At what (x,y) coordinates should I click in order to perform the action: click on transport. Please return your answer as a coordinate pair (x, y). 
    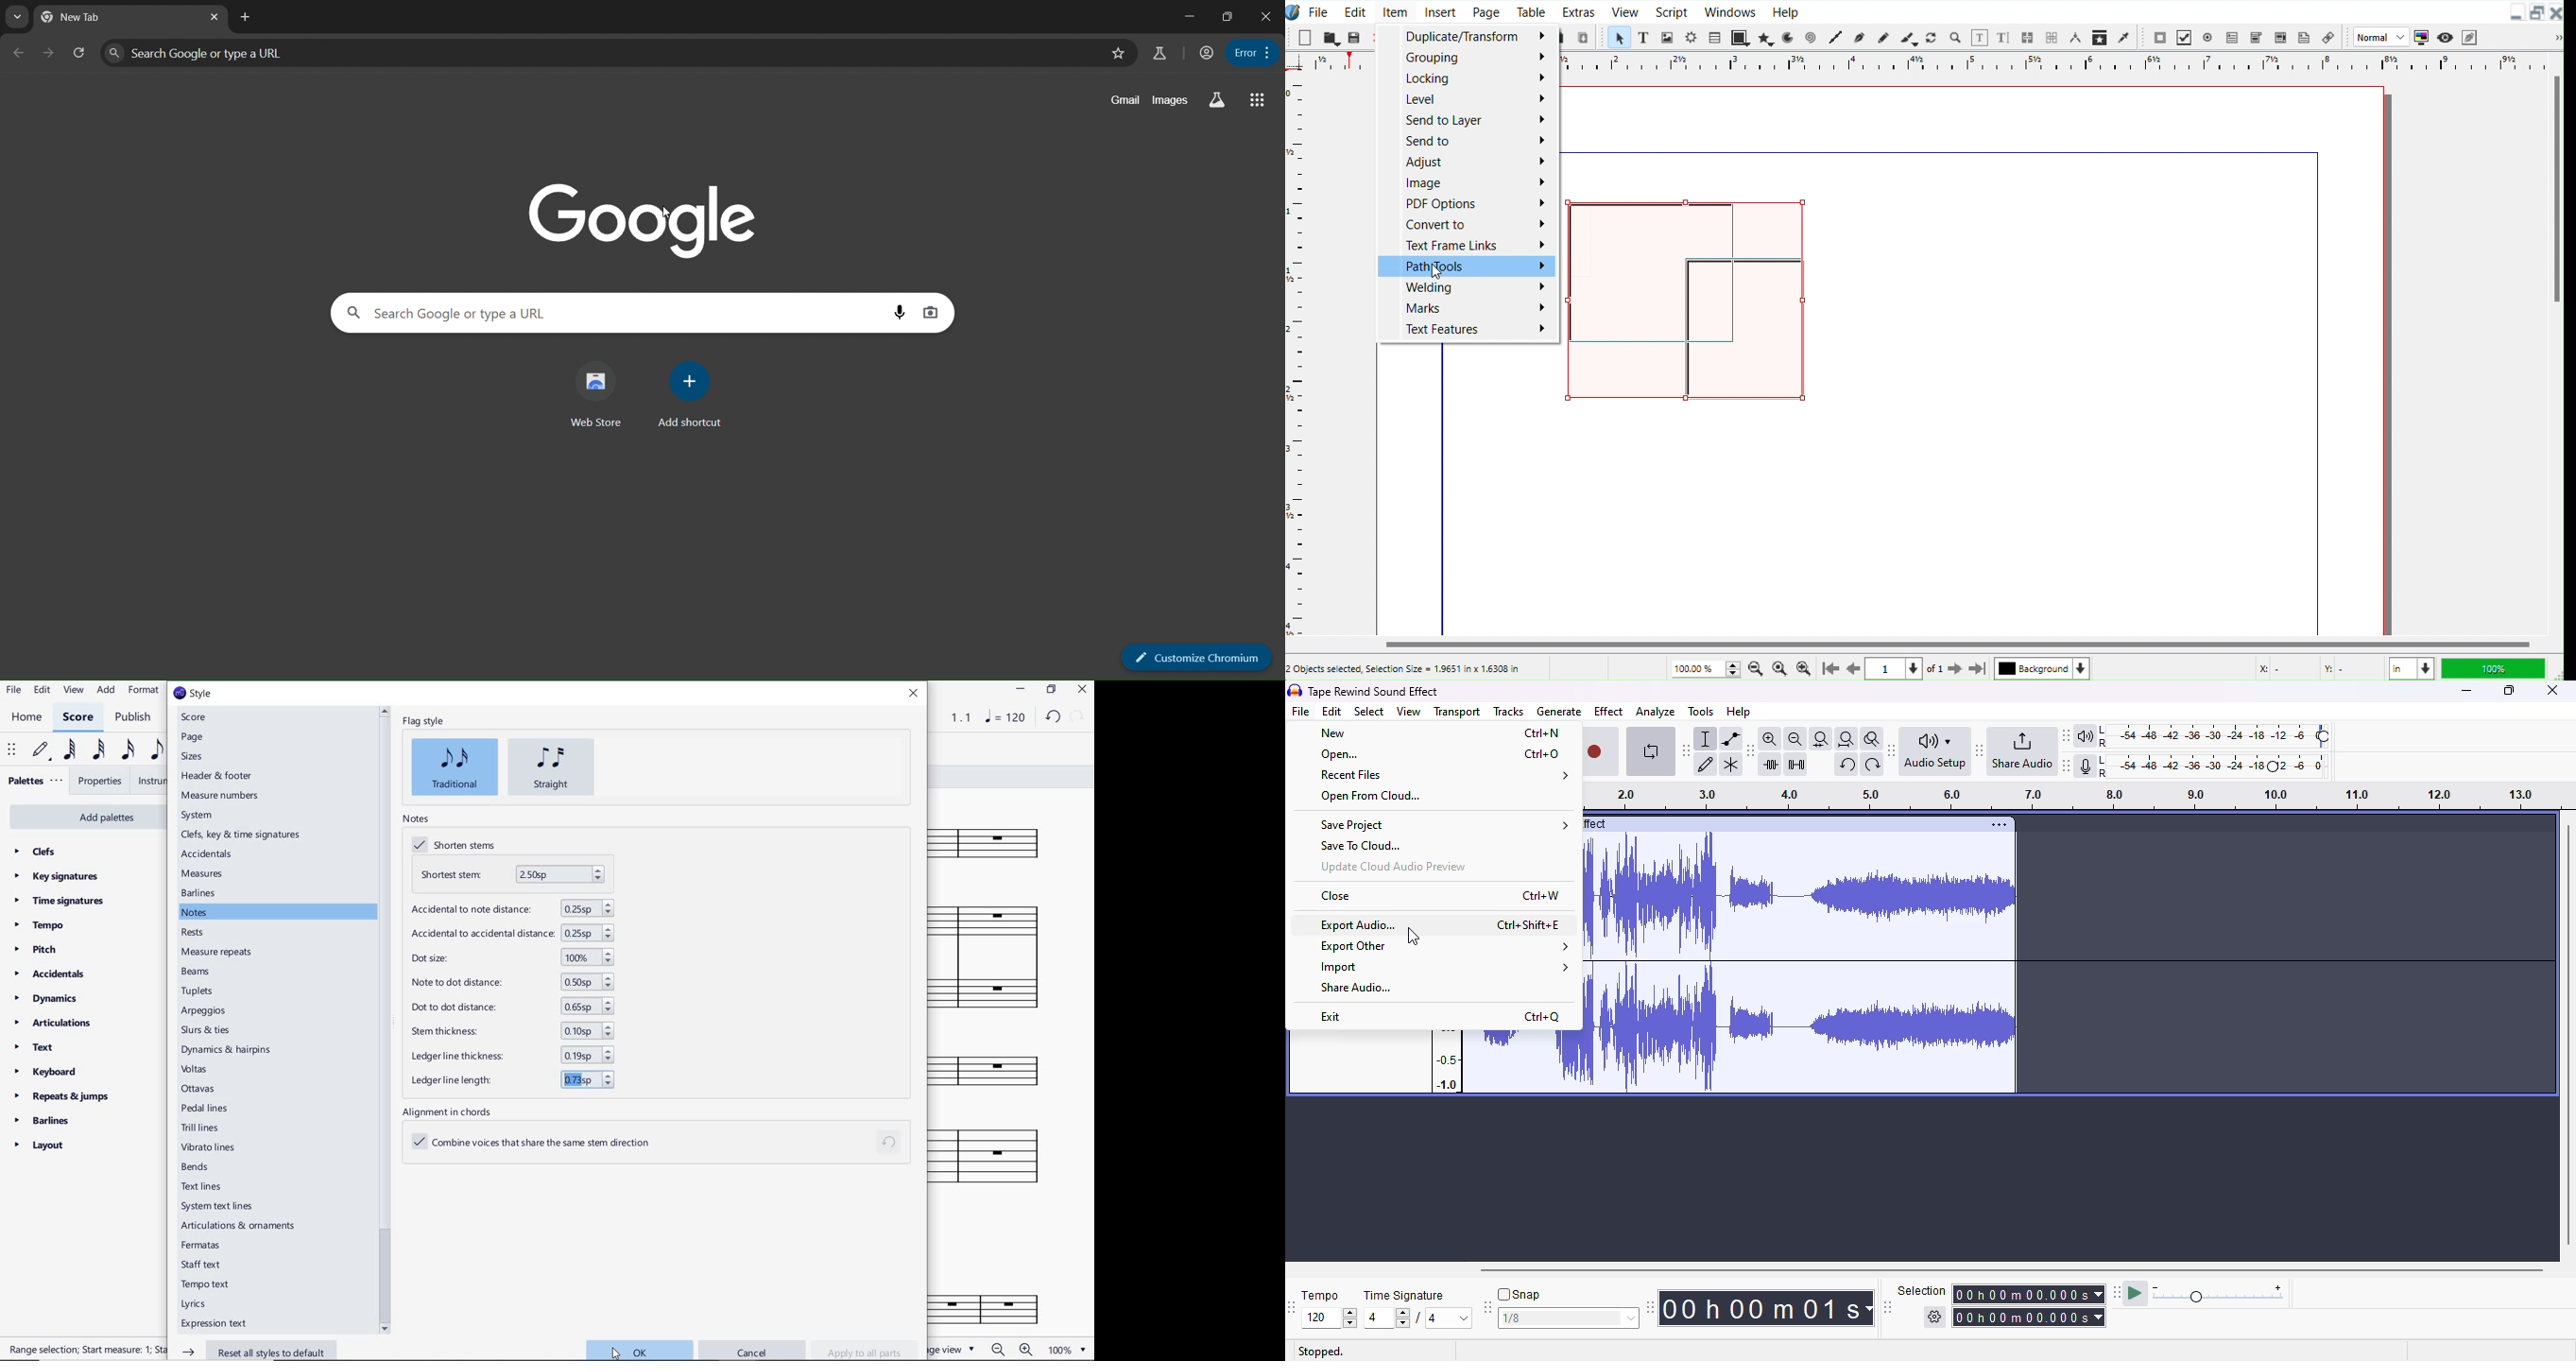
    Looking at the image, I should click on (1458, 712).